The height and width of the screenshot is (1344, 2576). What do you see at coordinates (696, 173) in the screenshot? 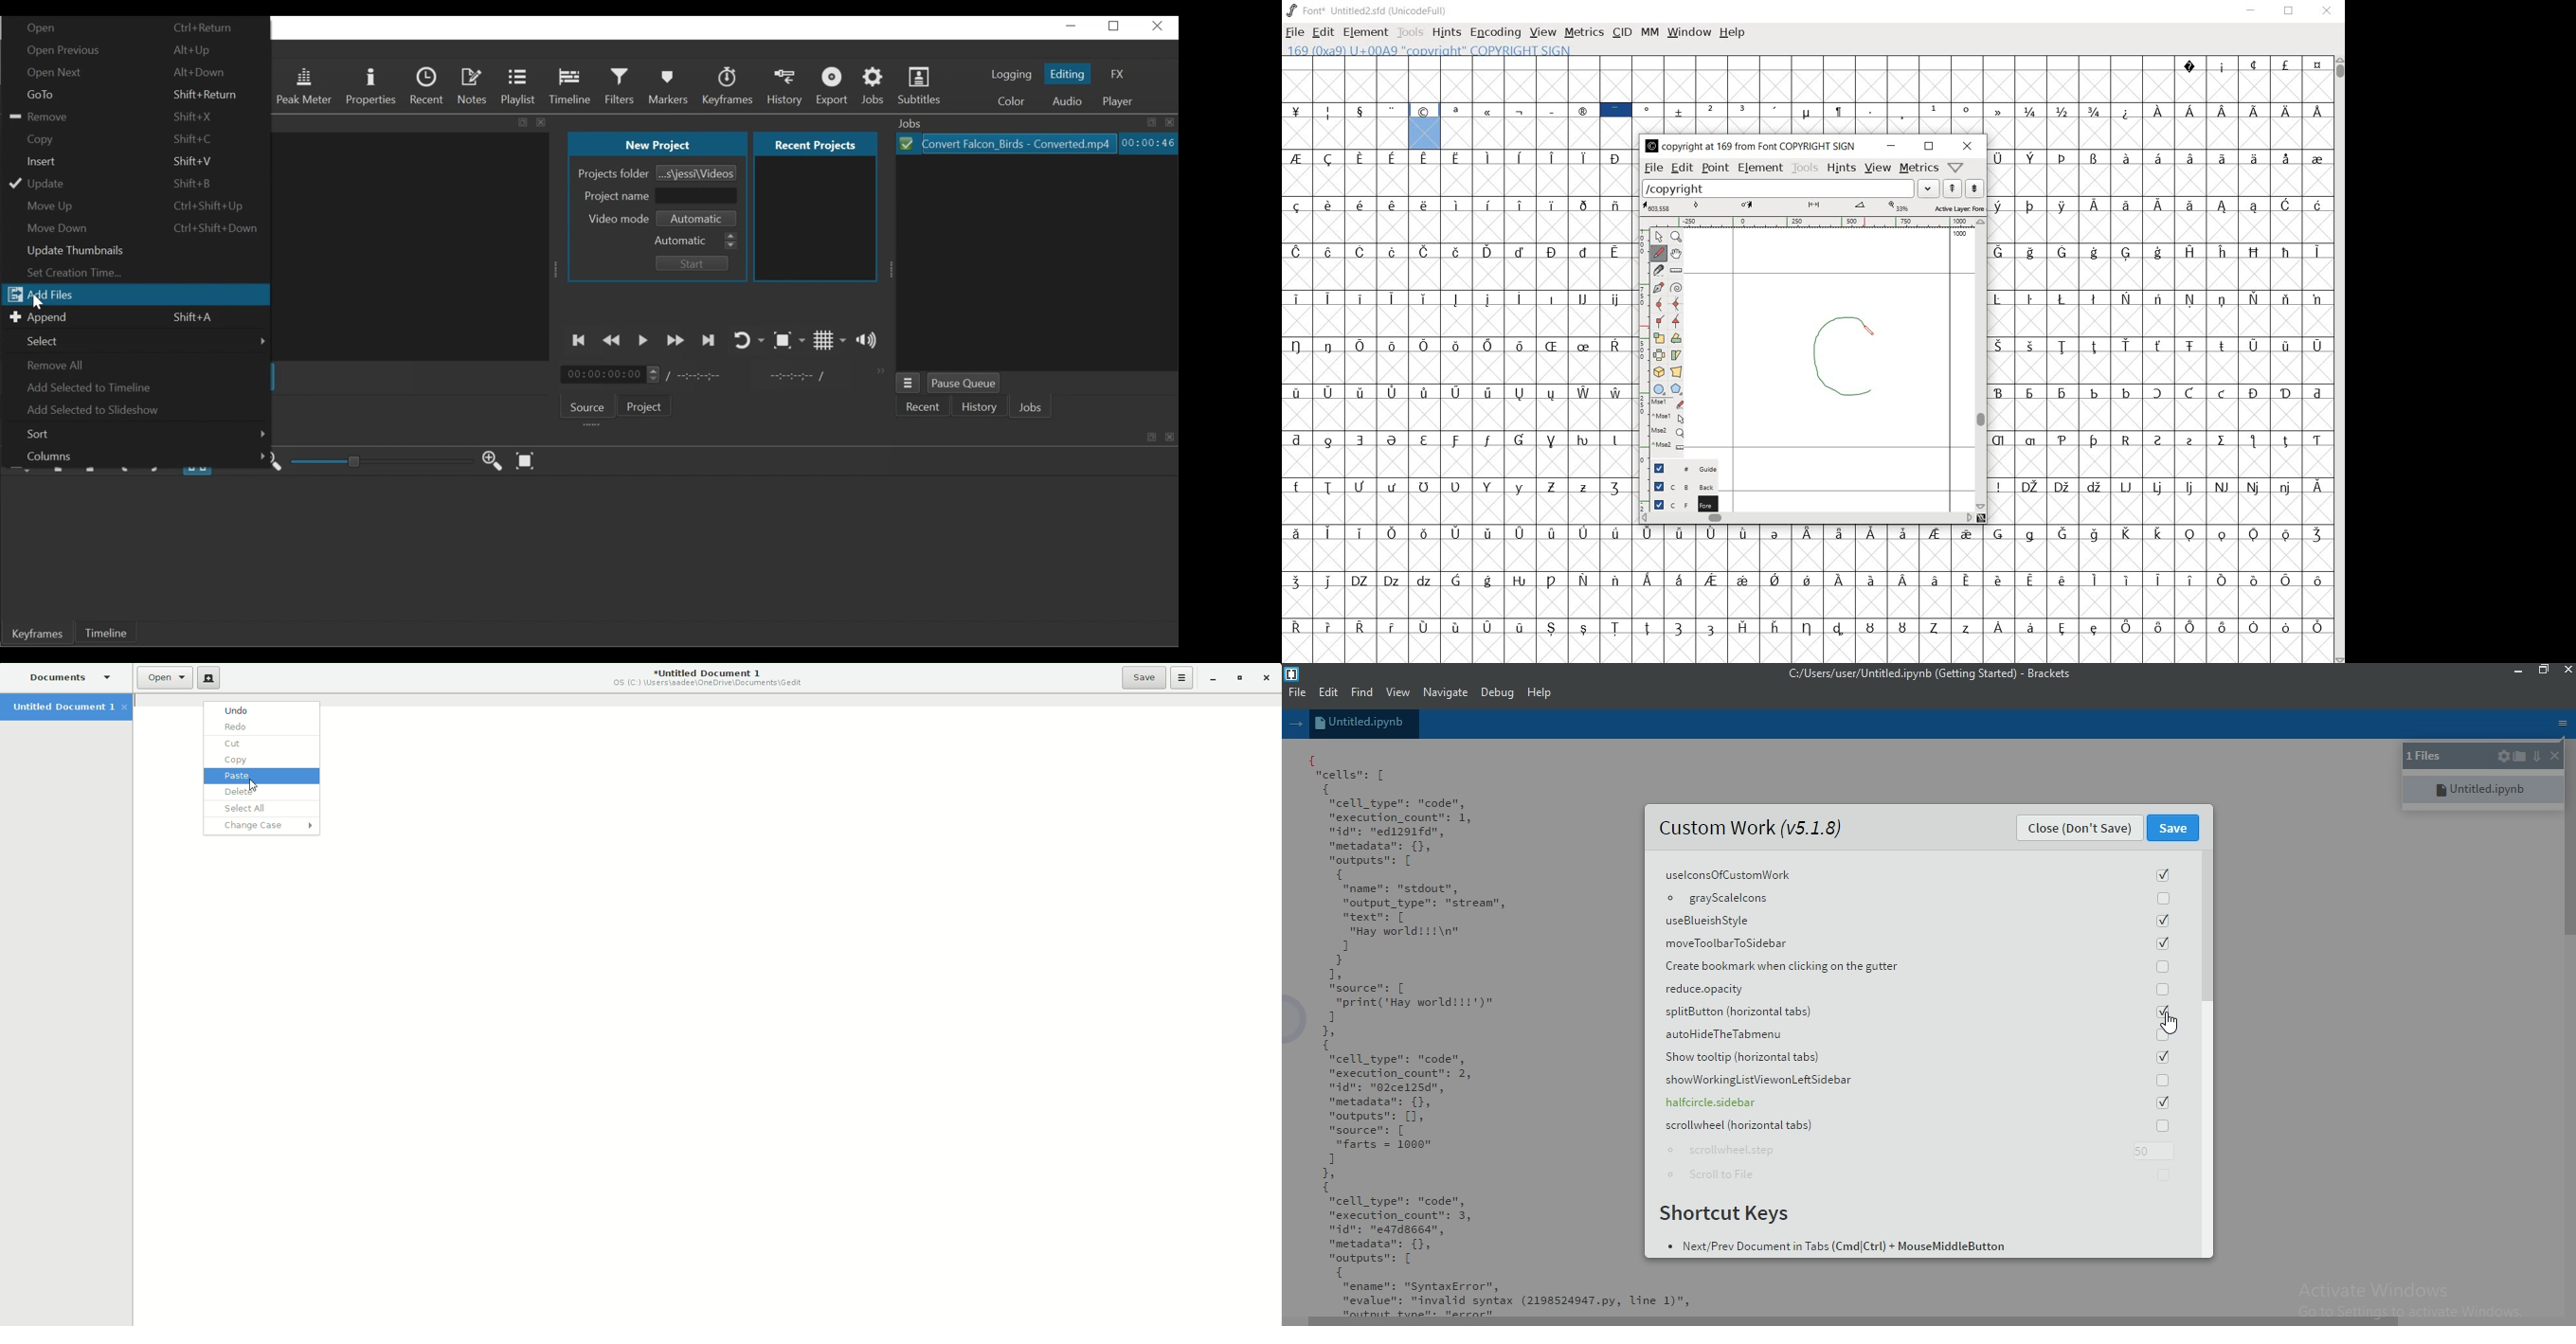
I see `Browse Project Folder` at bounding box center [696, 173].